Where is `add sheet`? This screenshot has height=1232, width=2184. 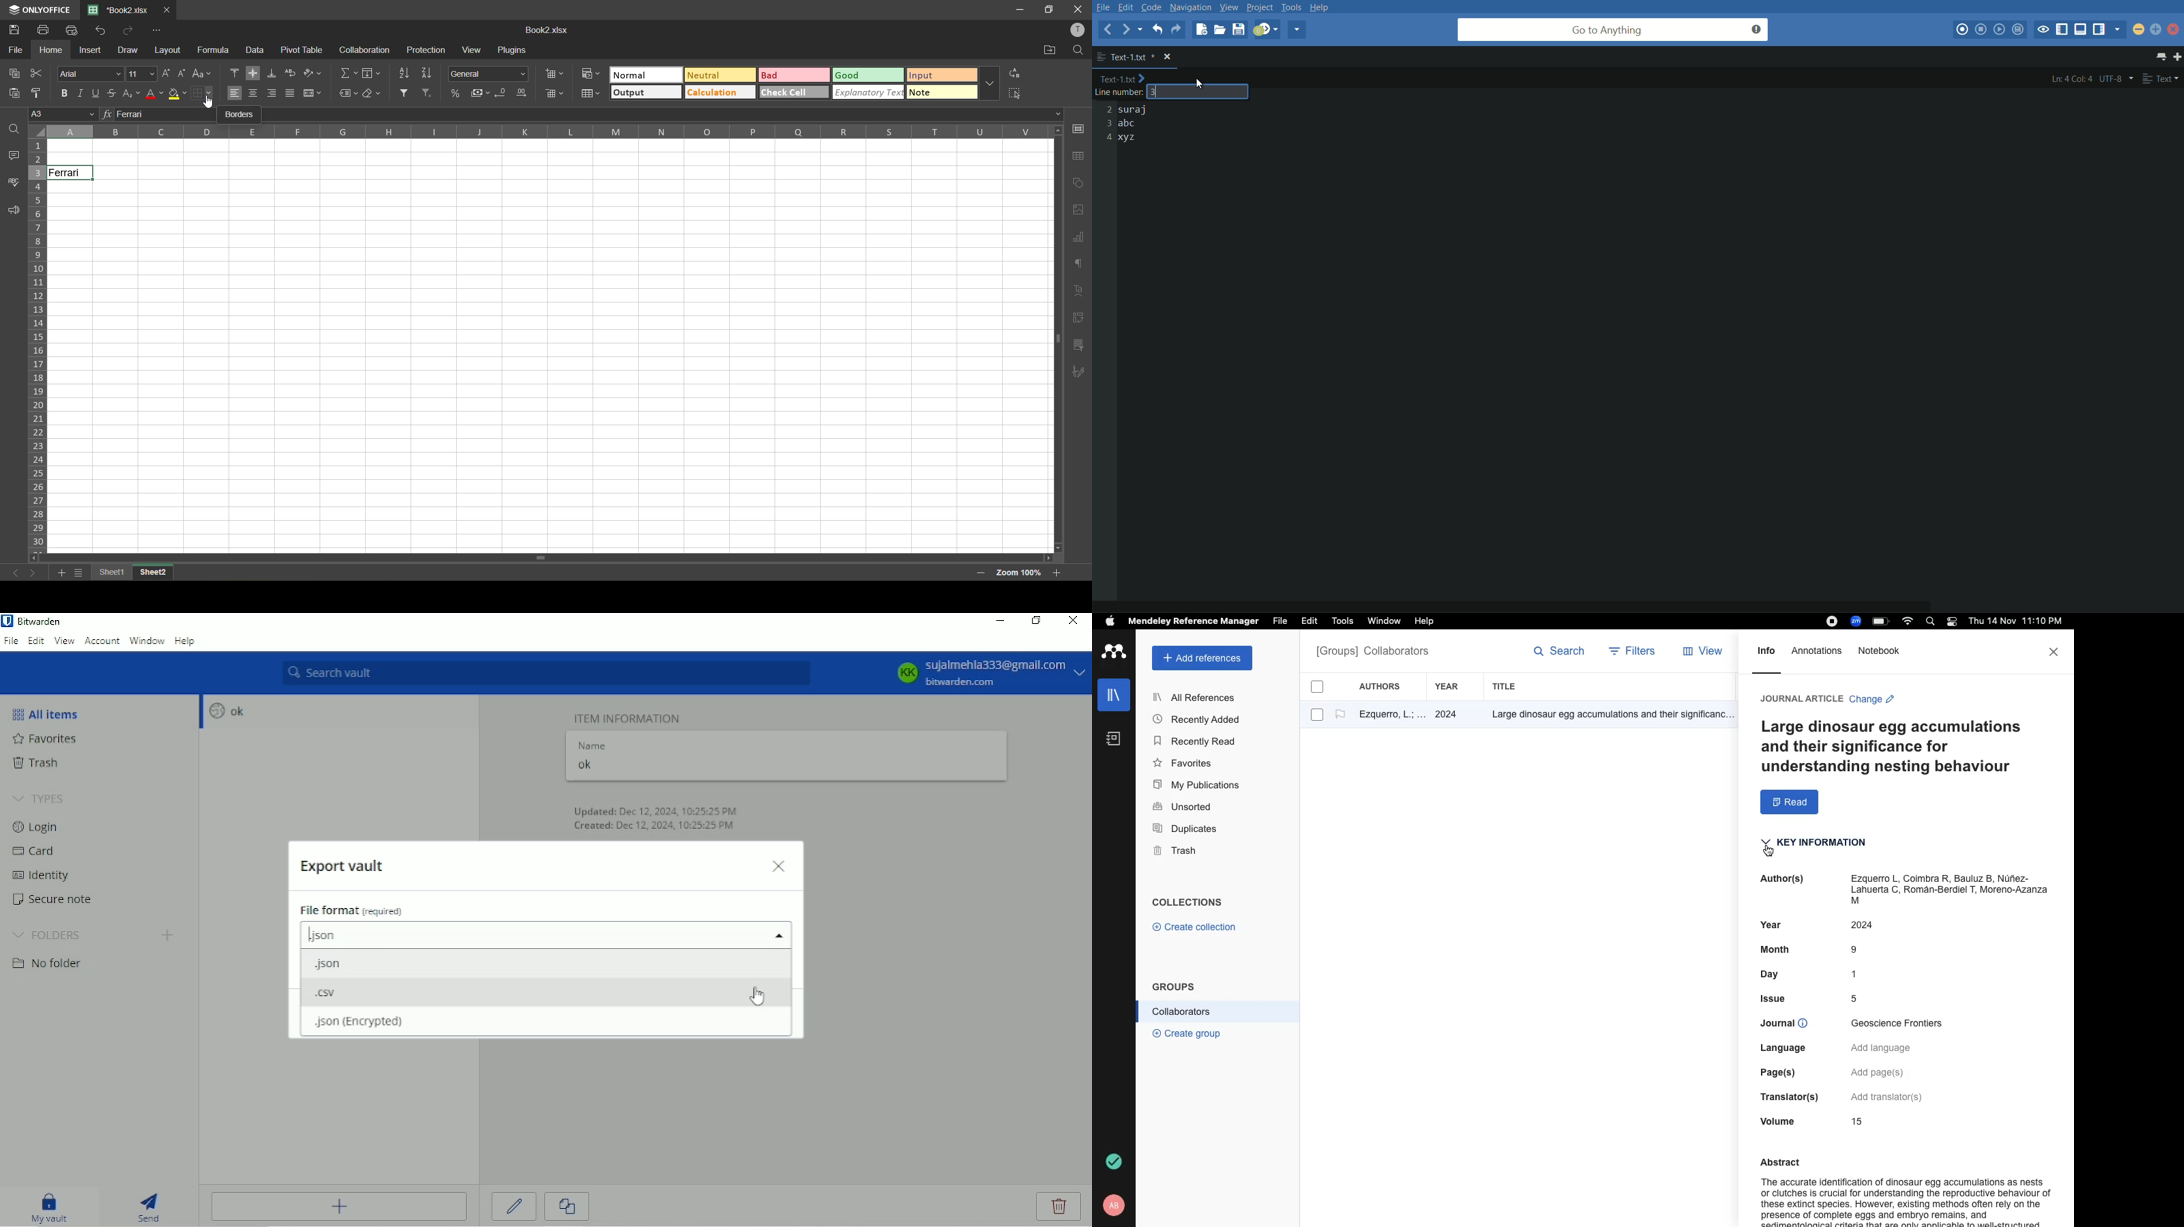
add sheet is located at coordinates (59, 574).